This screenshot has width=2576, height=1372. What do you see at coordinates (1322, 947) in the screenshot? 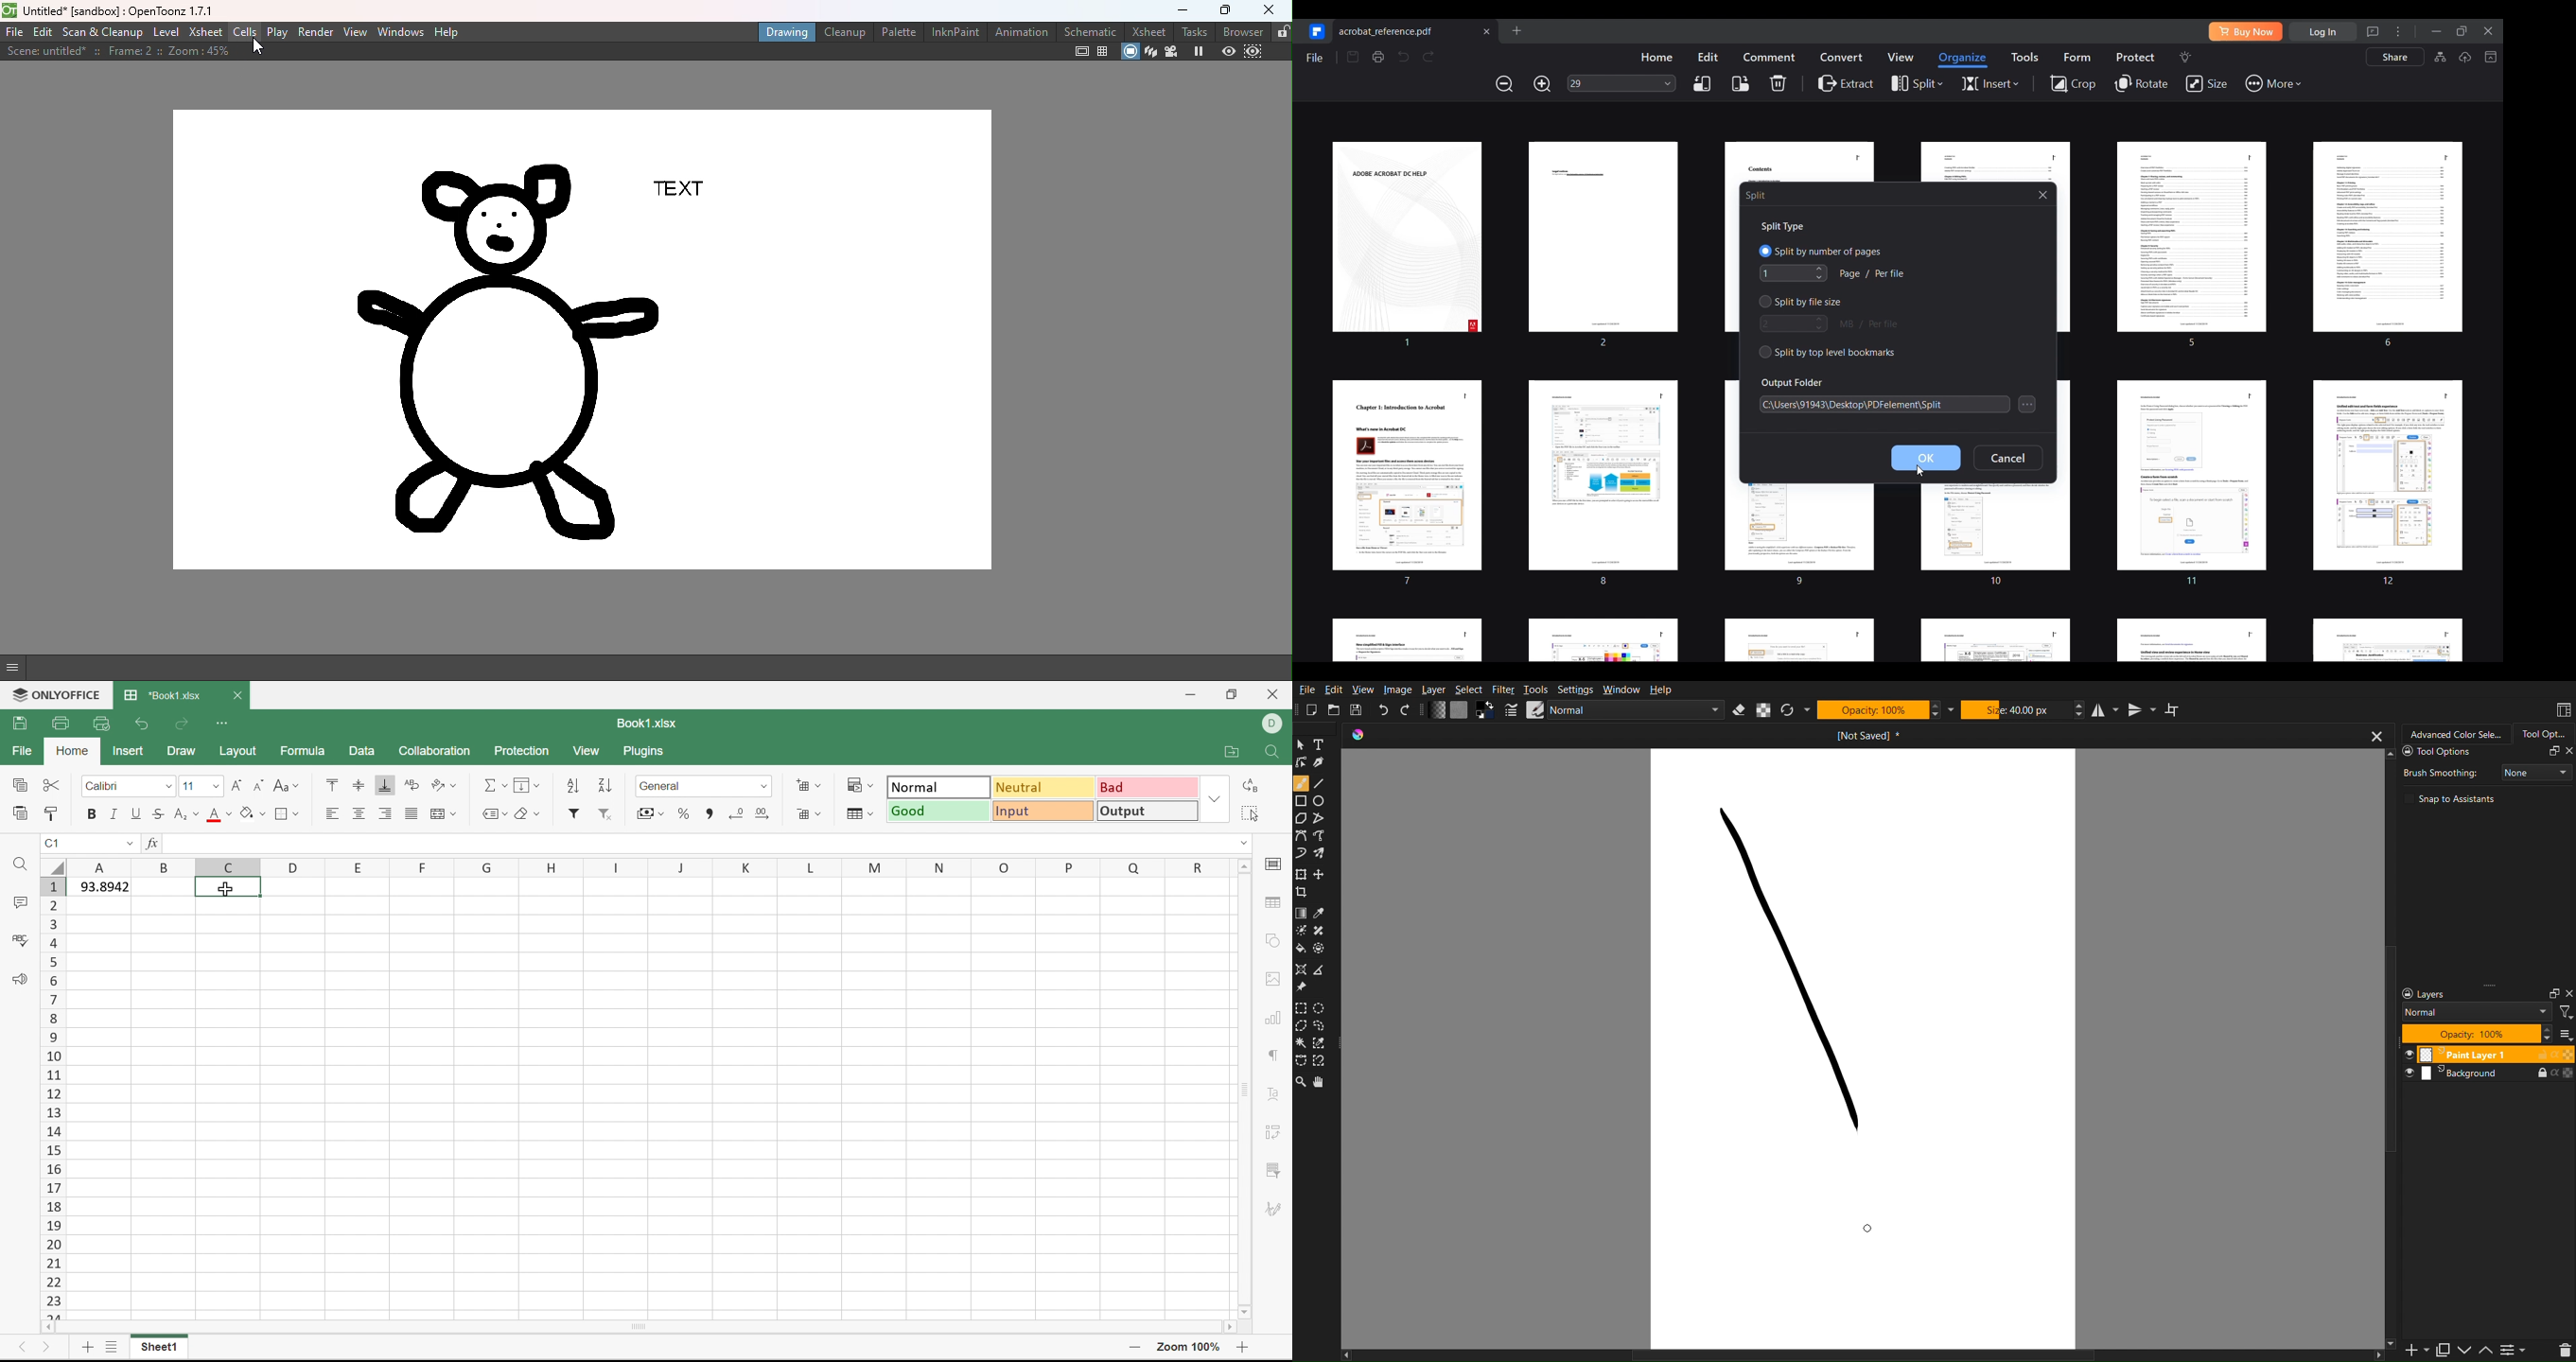
I see `Pallete` at bounding box center [1322, 947].